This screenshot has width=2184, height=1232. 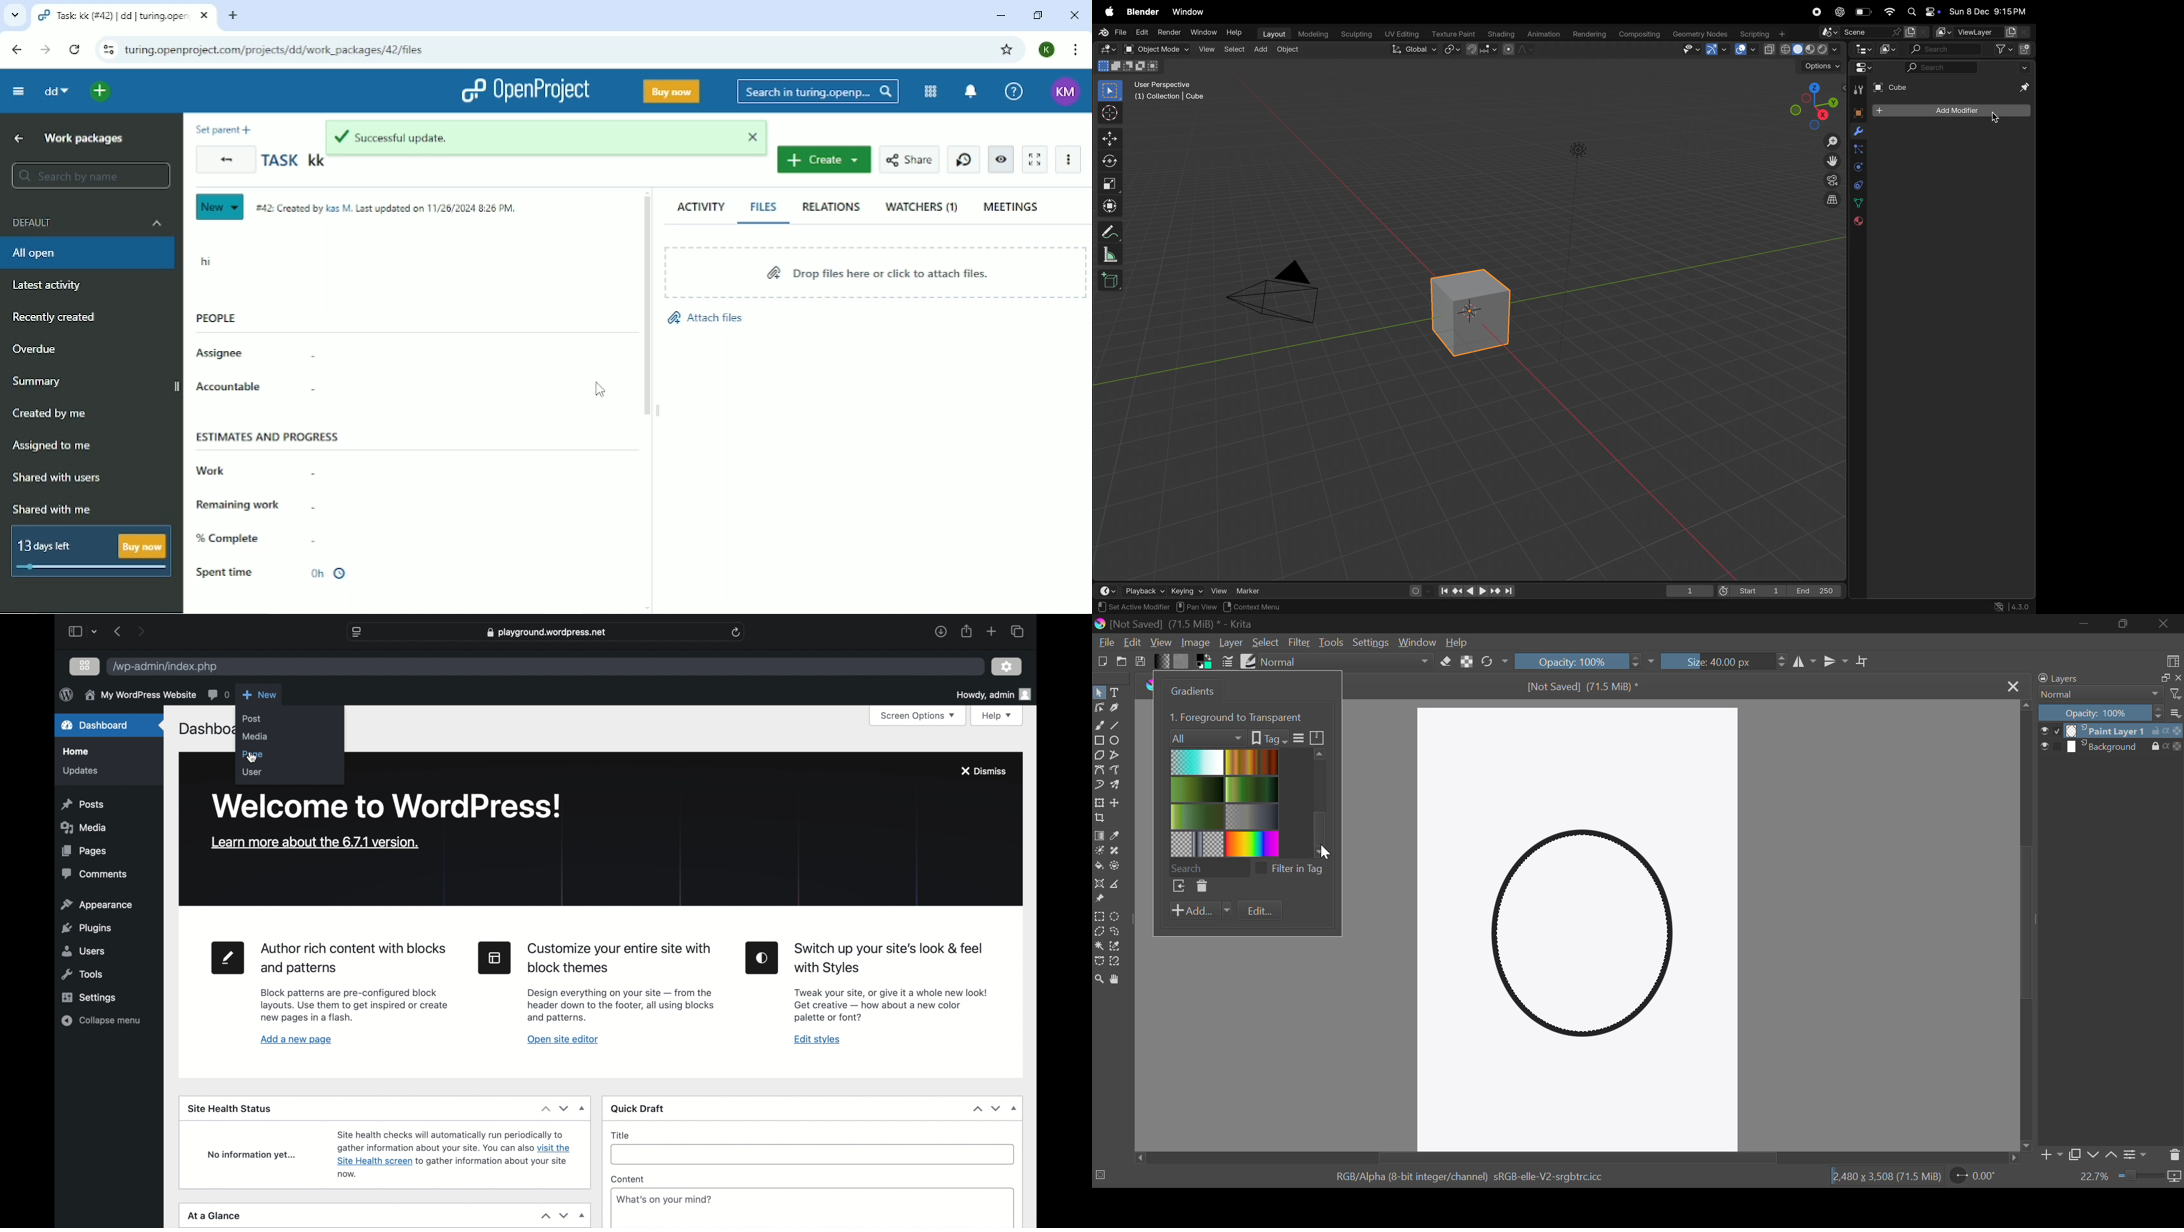 What do you see at coordinates (352, 959) in the screenshot?
I see `heading` at bounding box center [352, 959].